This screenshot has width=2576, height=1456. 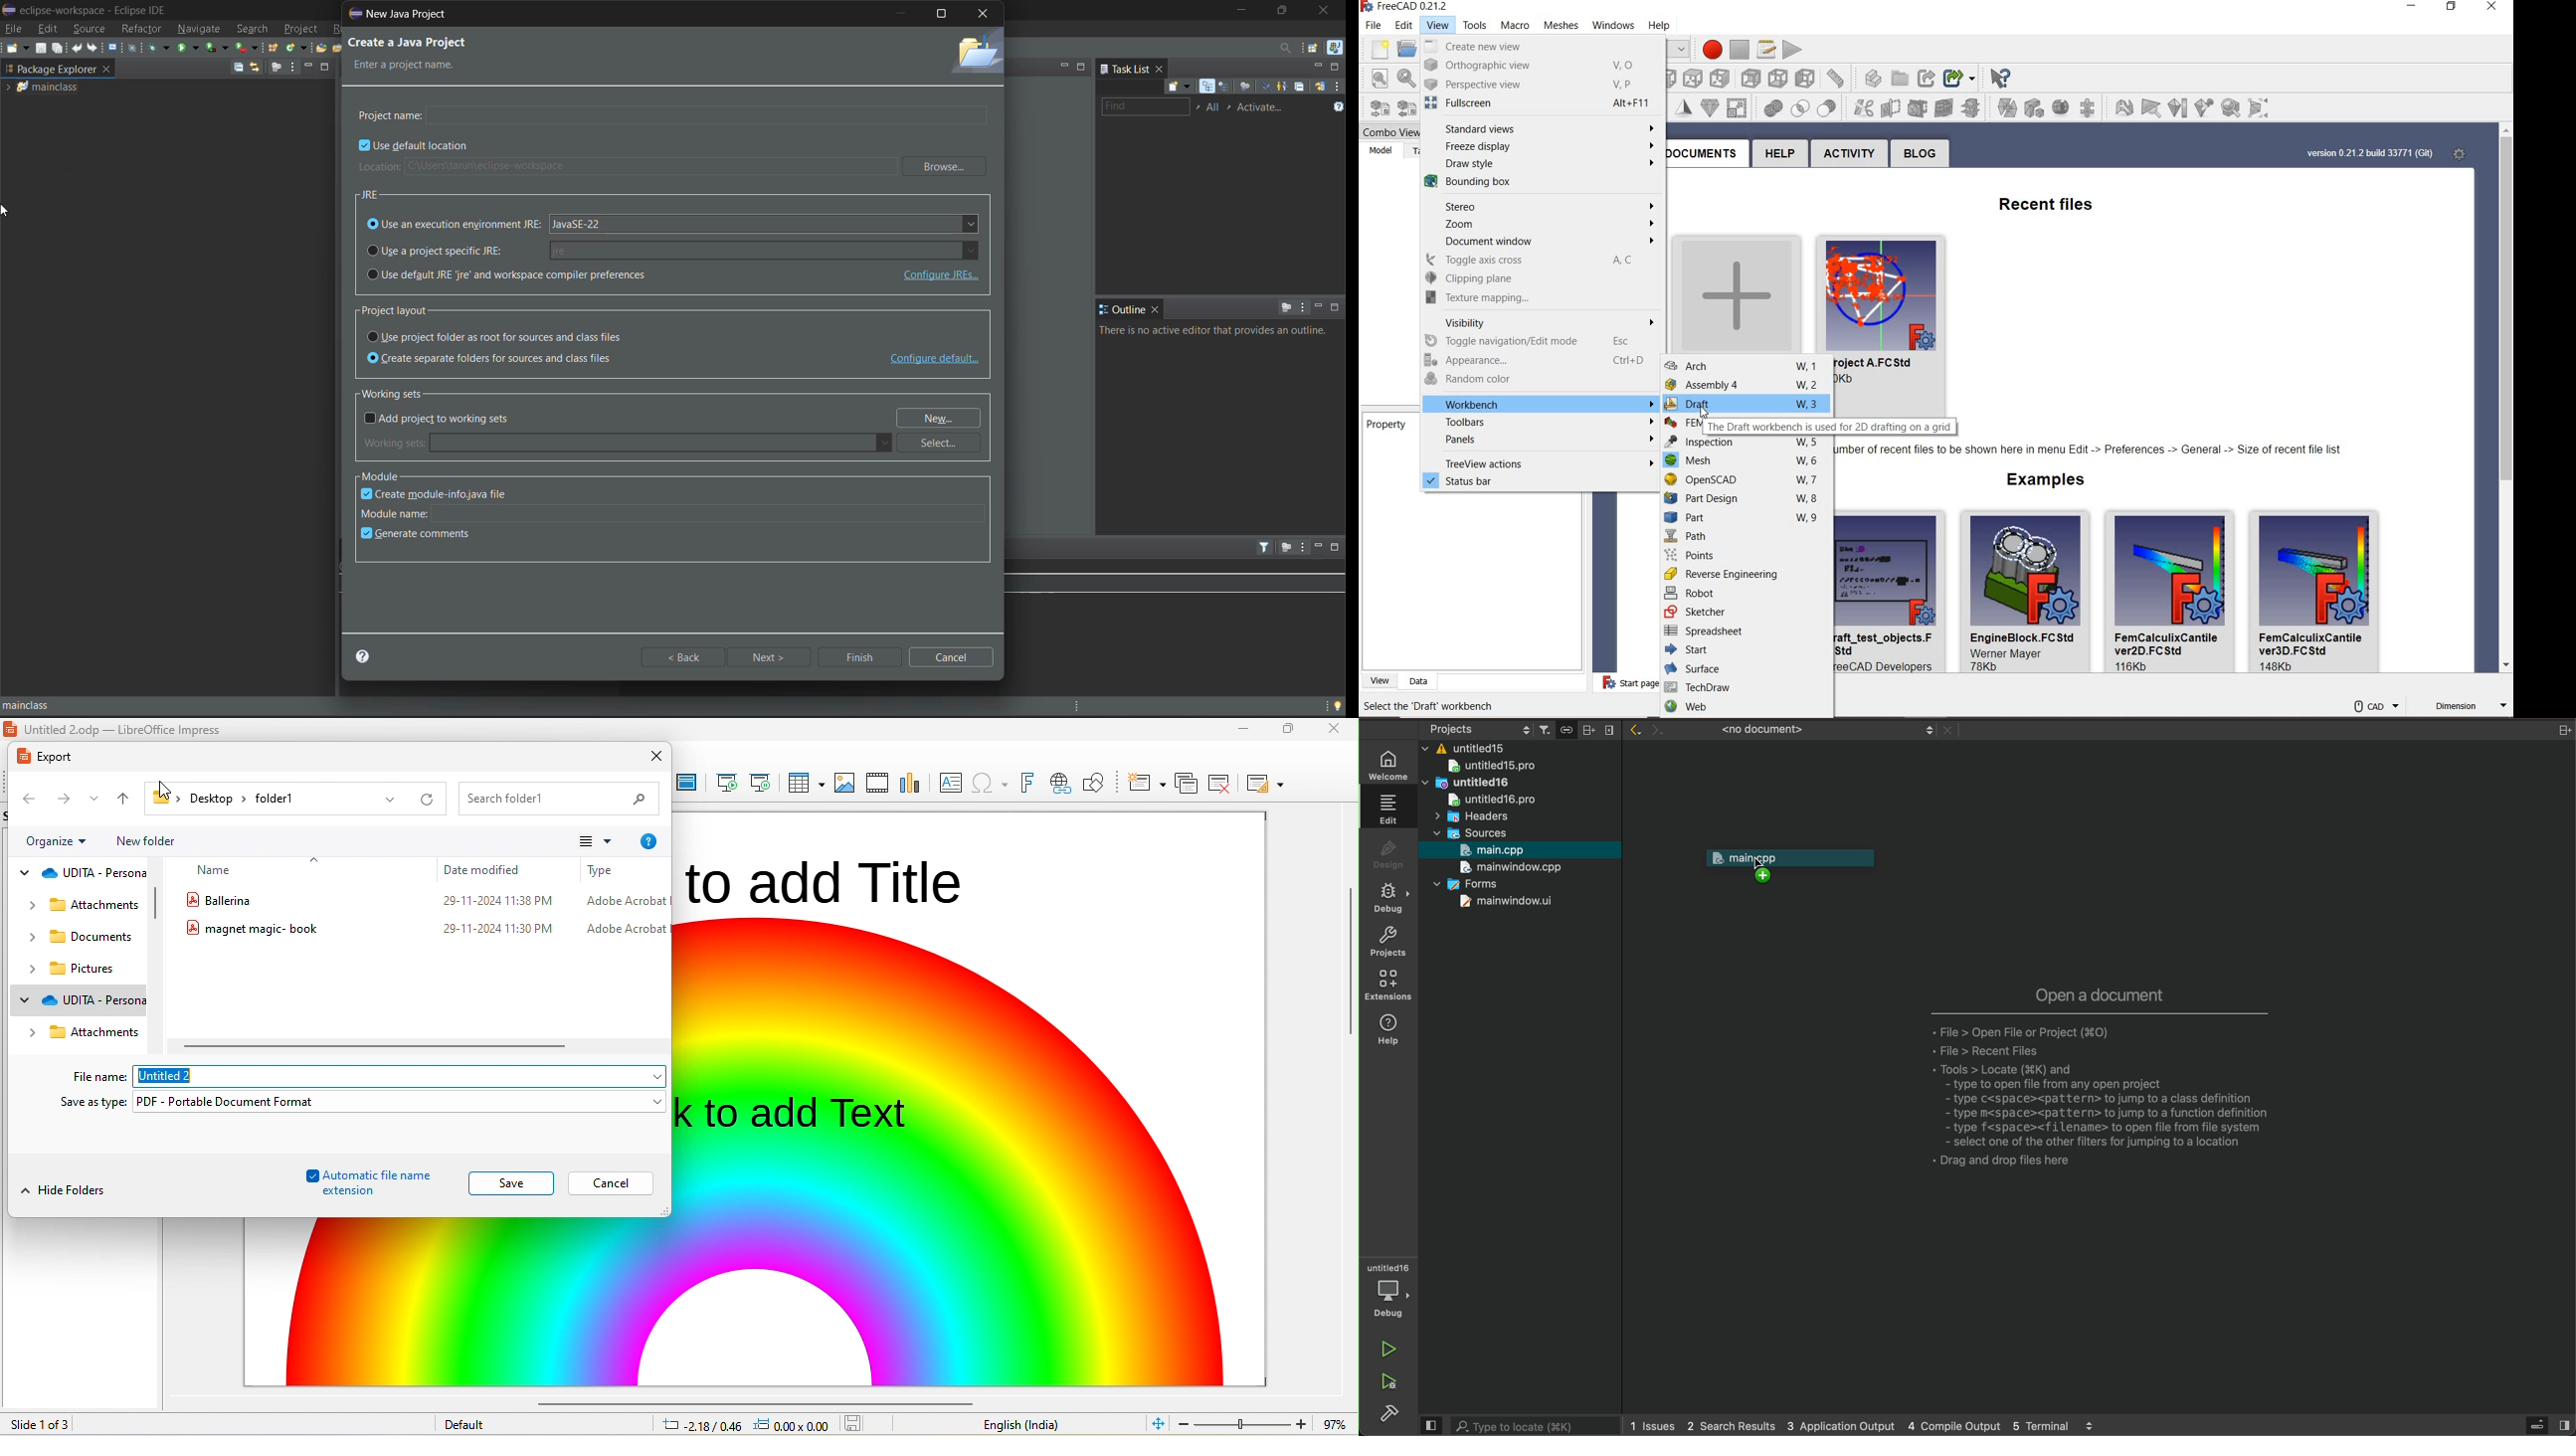 I want to click on default files, so click(x=2108, y=593).